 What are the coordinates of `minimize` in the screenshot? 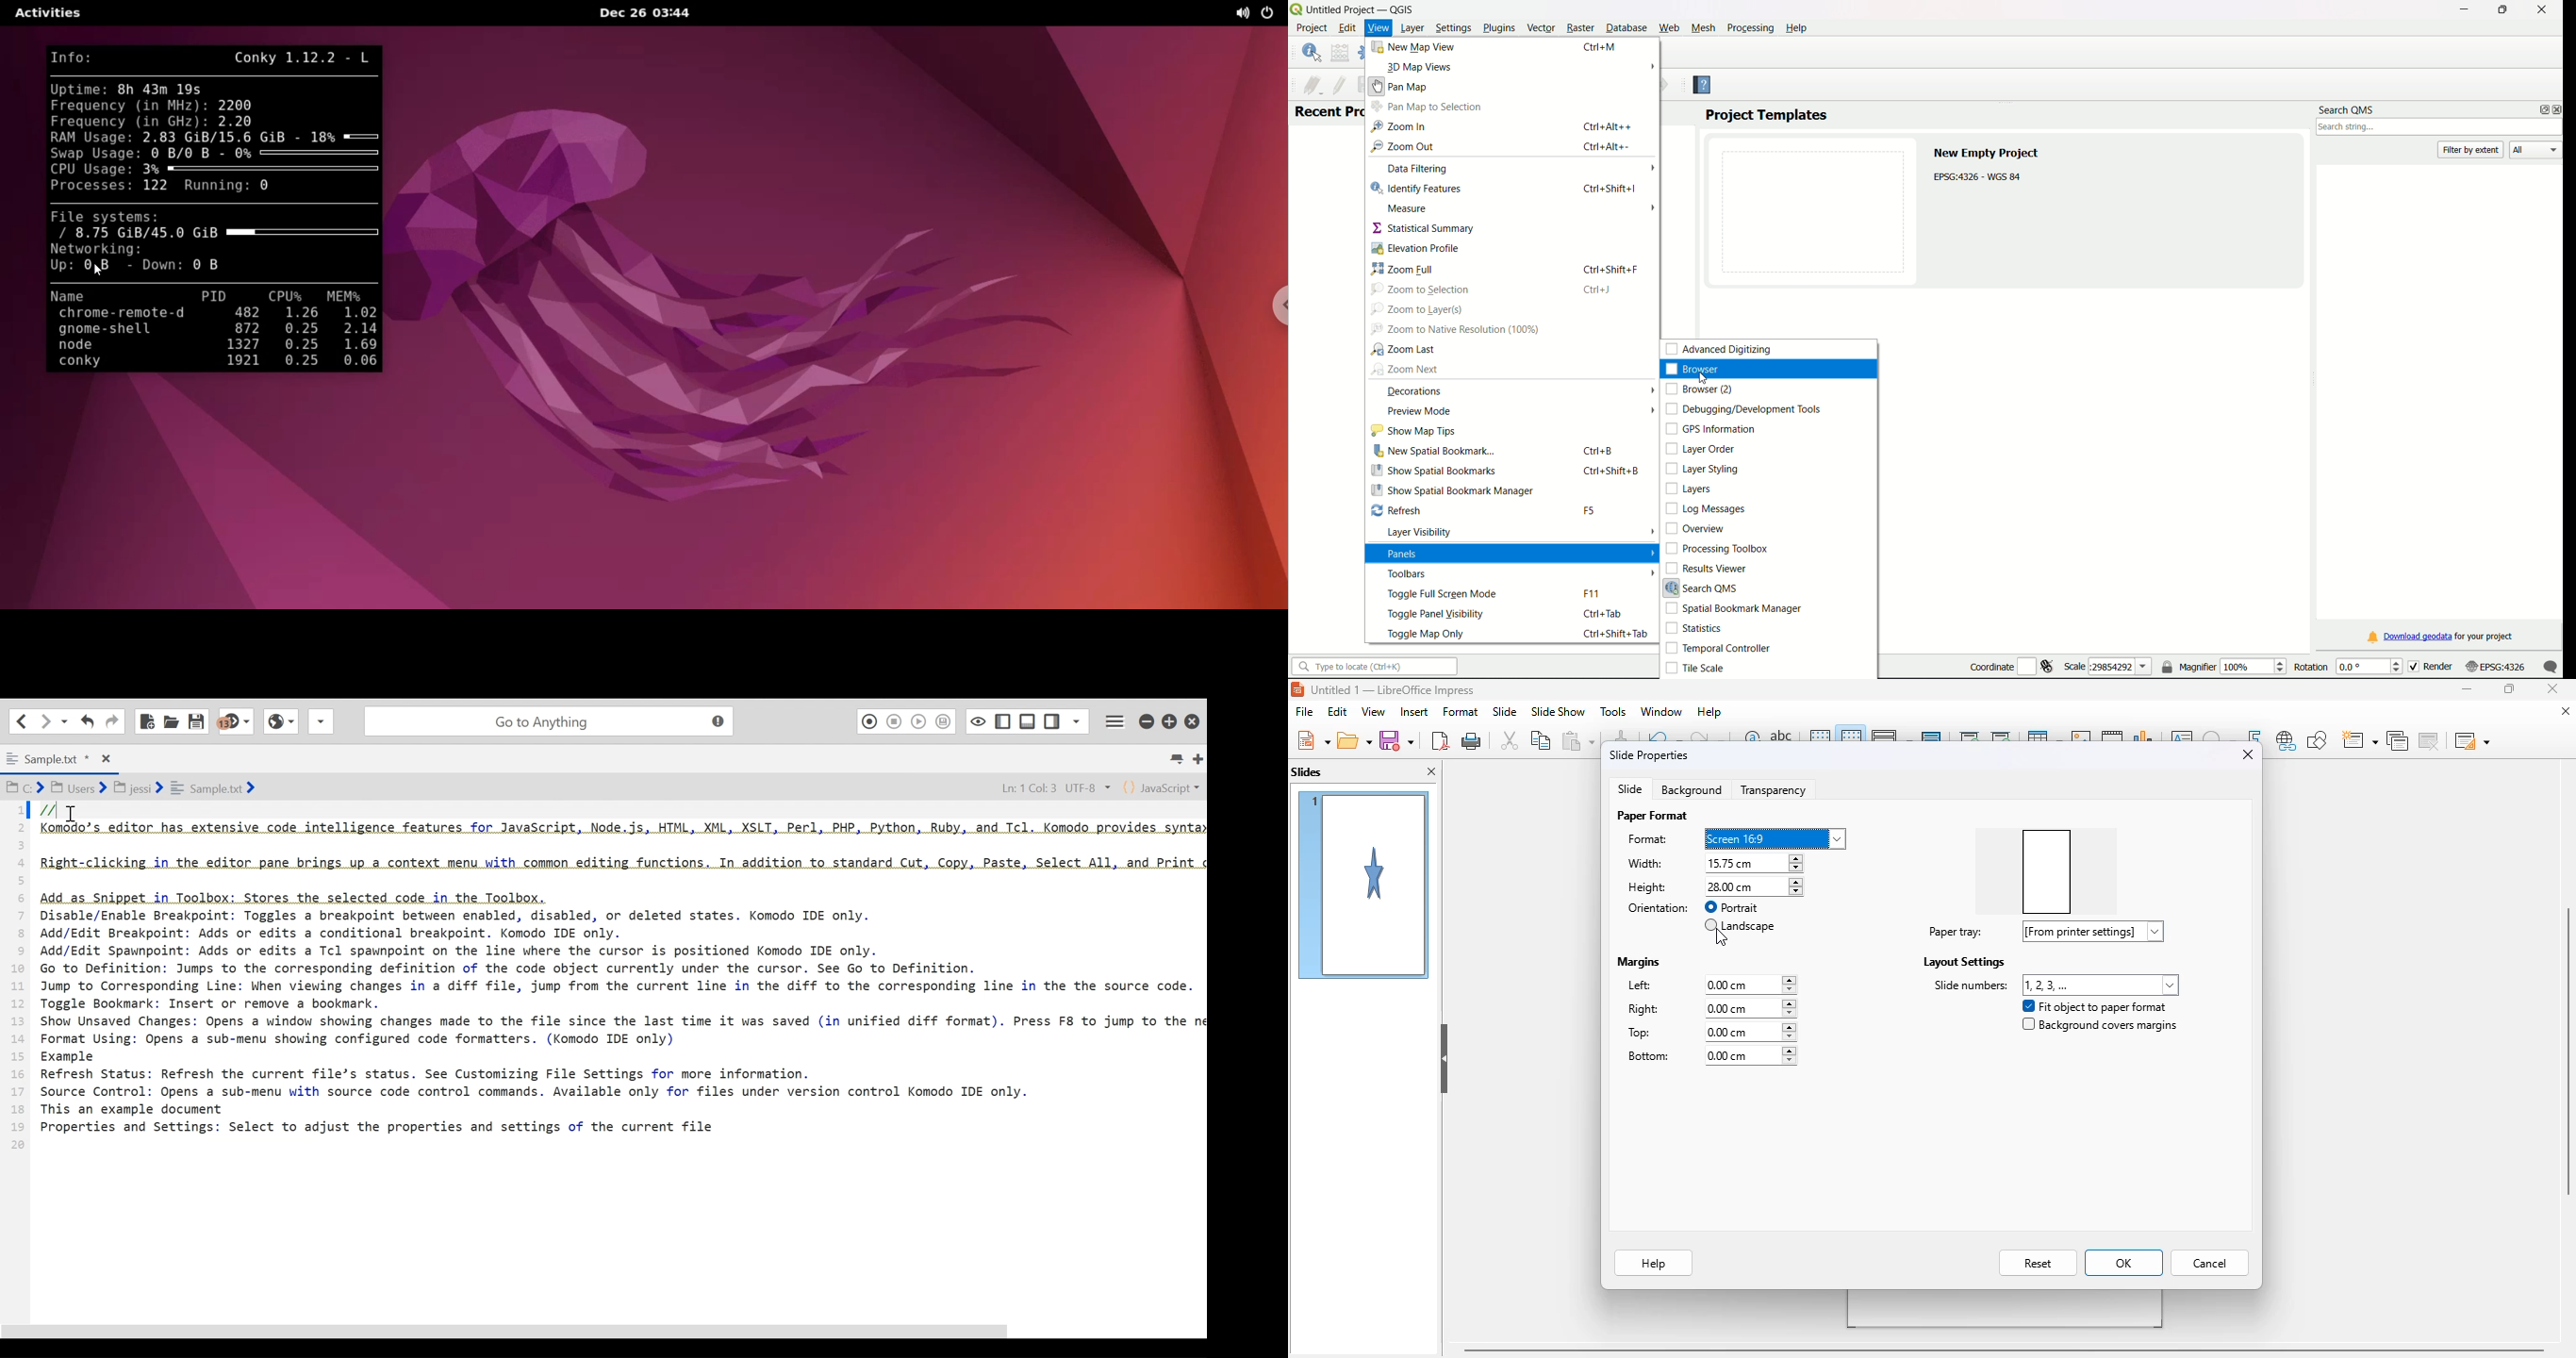 It's located at (2462, 10).